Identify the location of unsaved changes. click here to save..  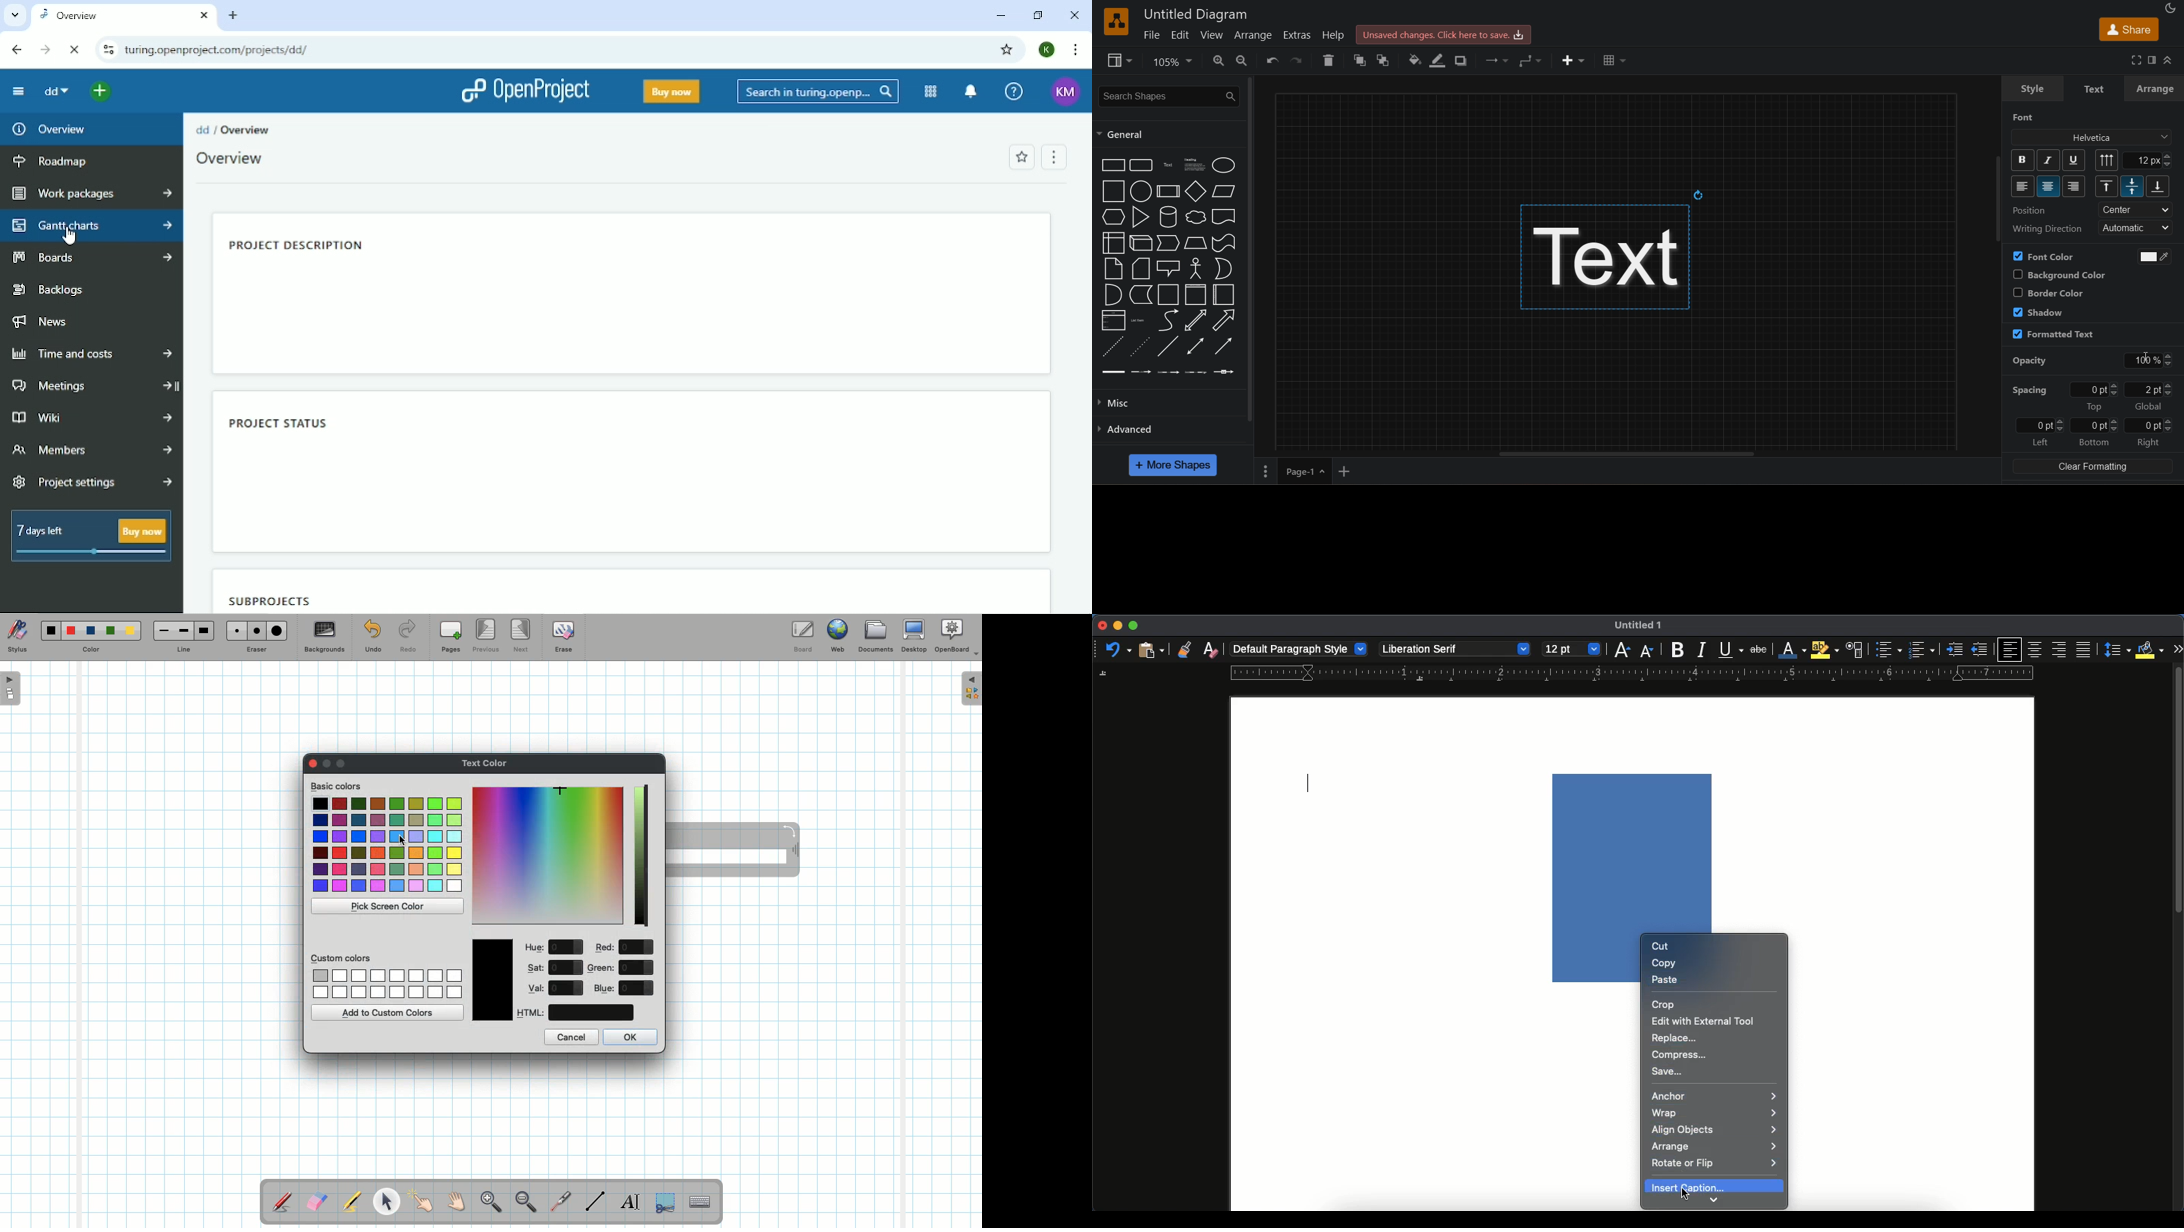
(1444, 35).